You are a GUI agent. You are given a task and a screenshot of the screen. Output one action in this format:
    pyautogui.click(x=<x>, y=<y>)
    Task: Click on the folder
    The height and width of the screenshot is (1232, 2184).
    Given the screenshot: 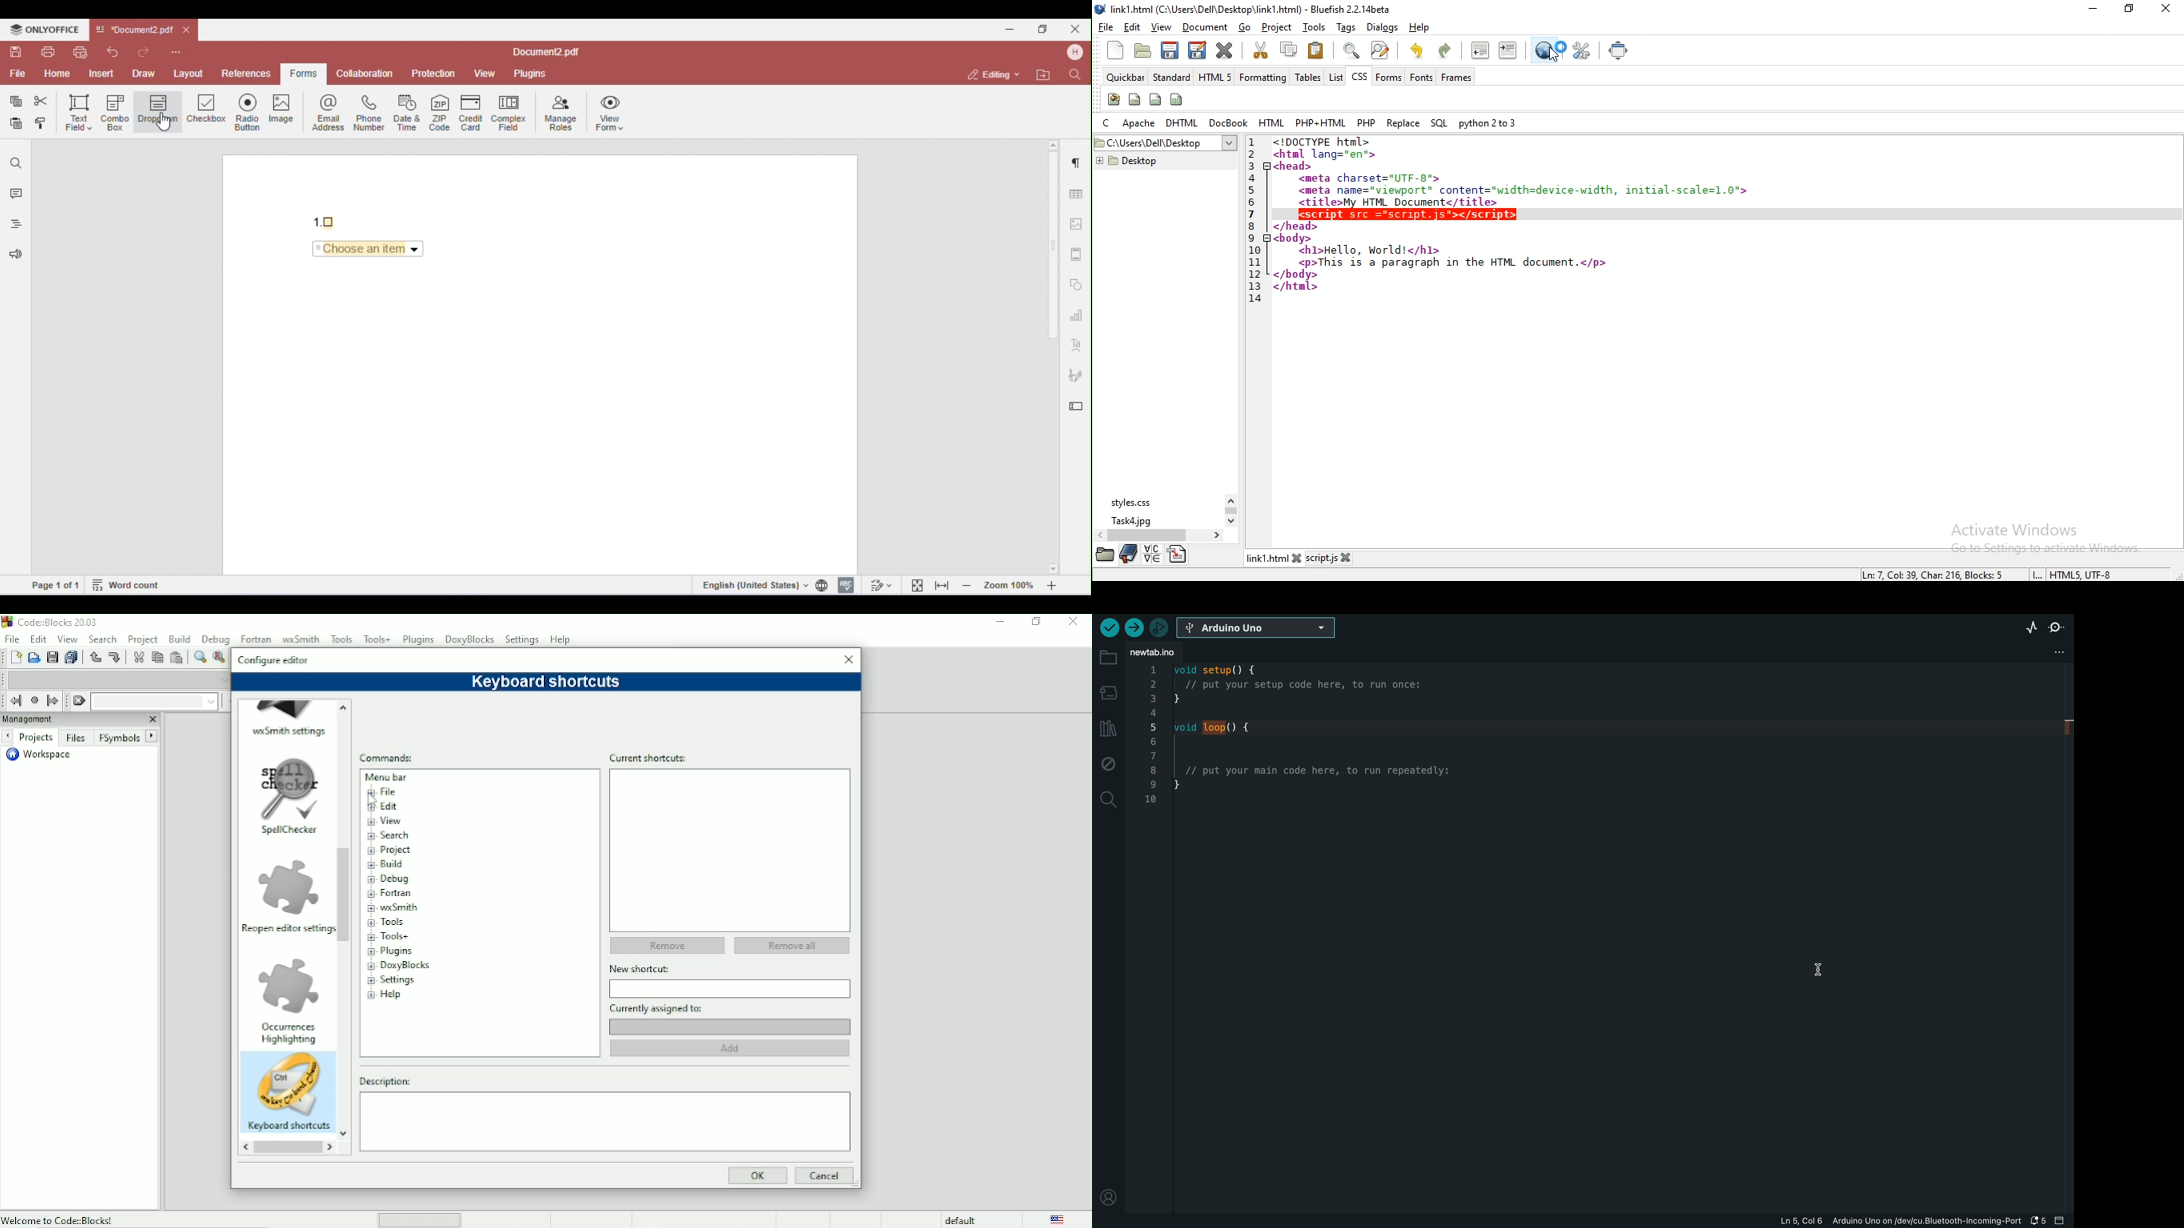 What is the action you would take?
    pyautogui.click(x=1109, y=658)
    